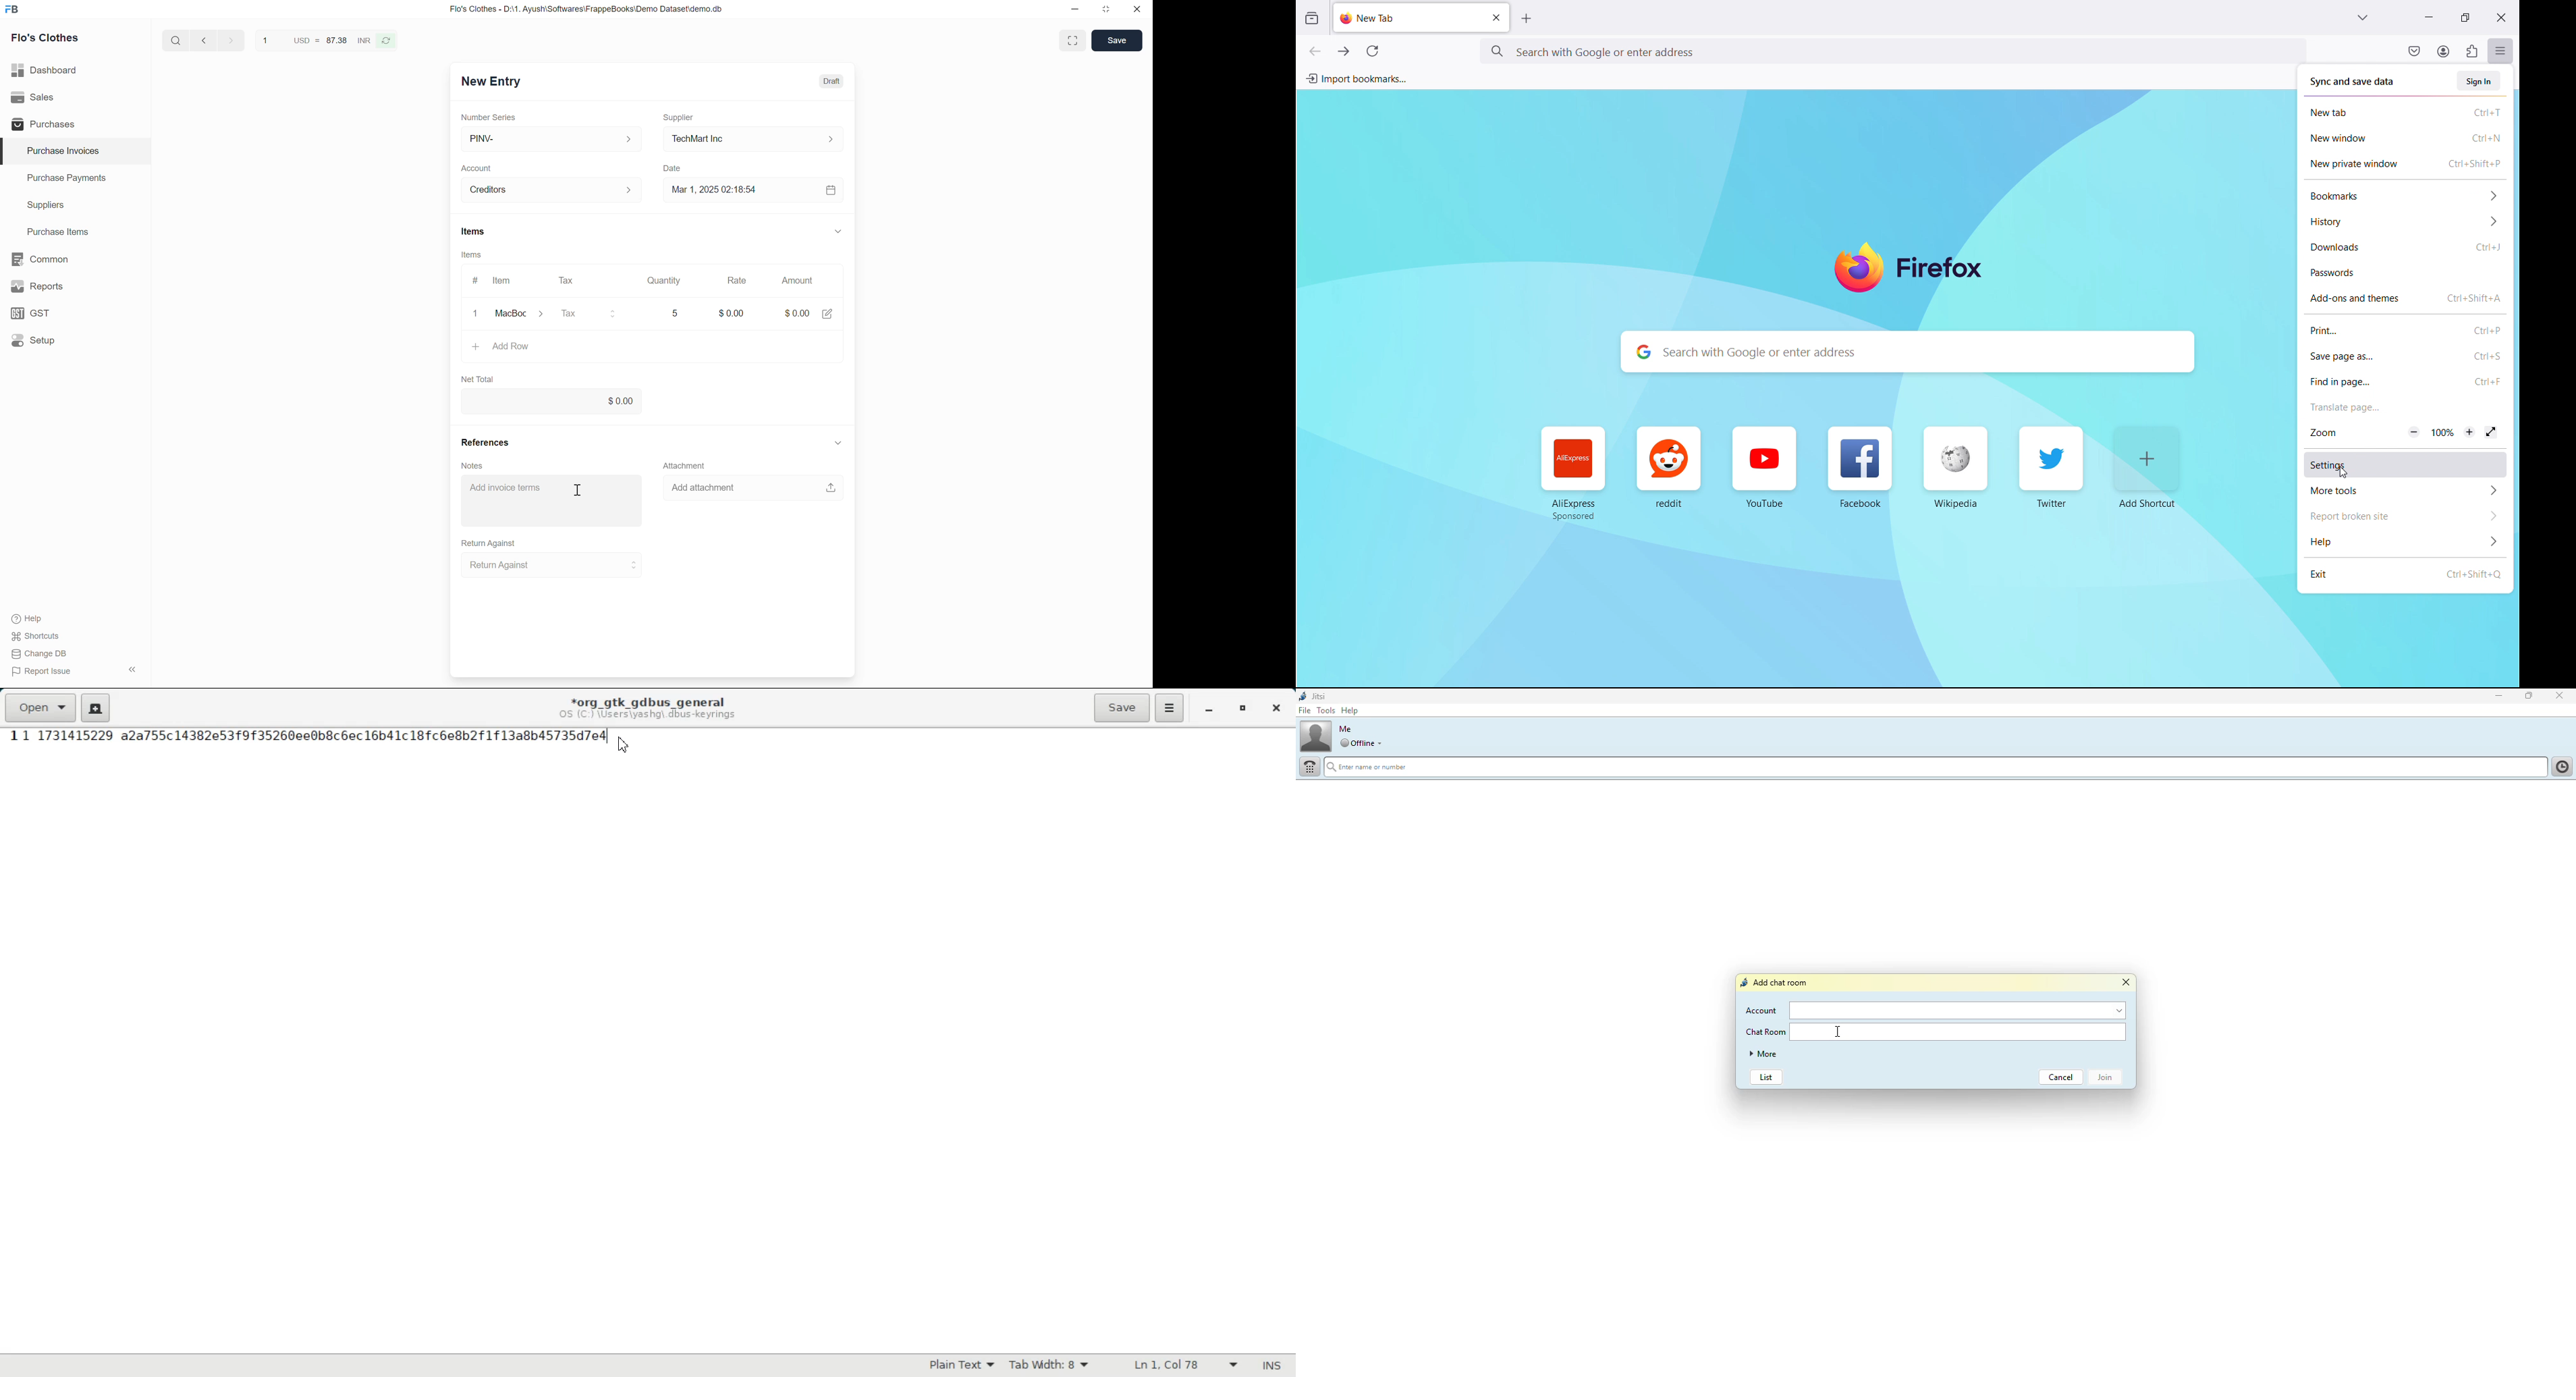  Describe the element at coordinates (2500, 50) in the screenshot. I see `open application menu` at that location.